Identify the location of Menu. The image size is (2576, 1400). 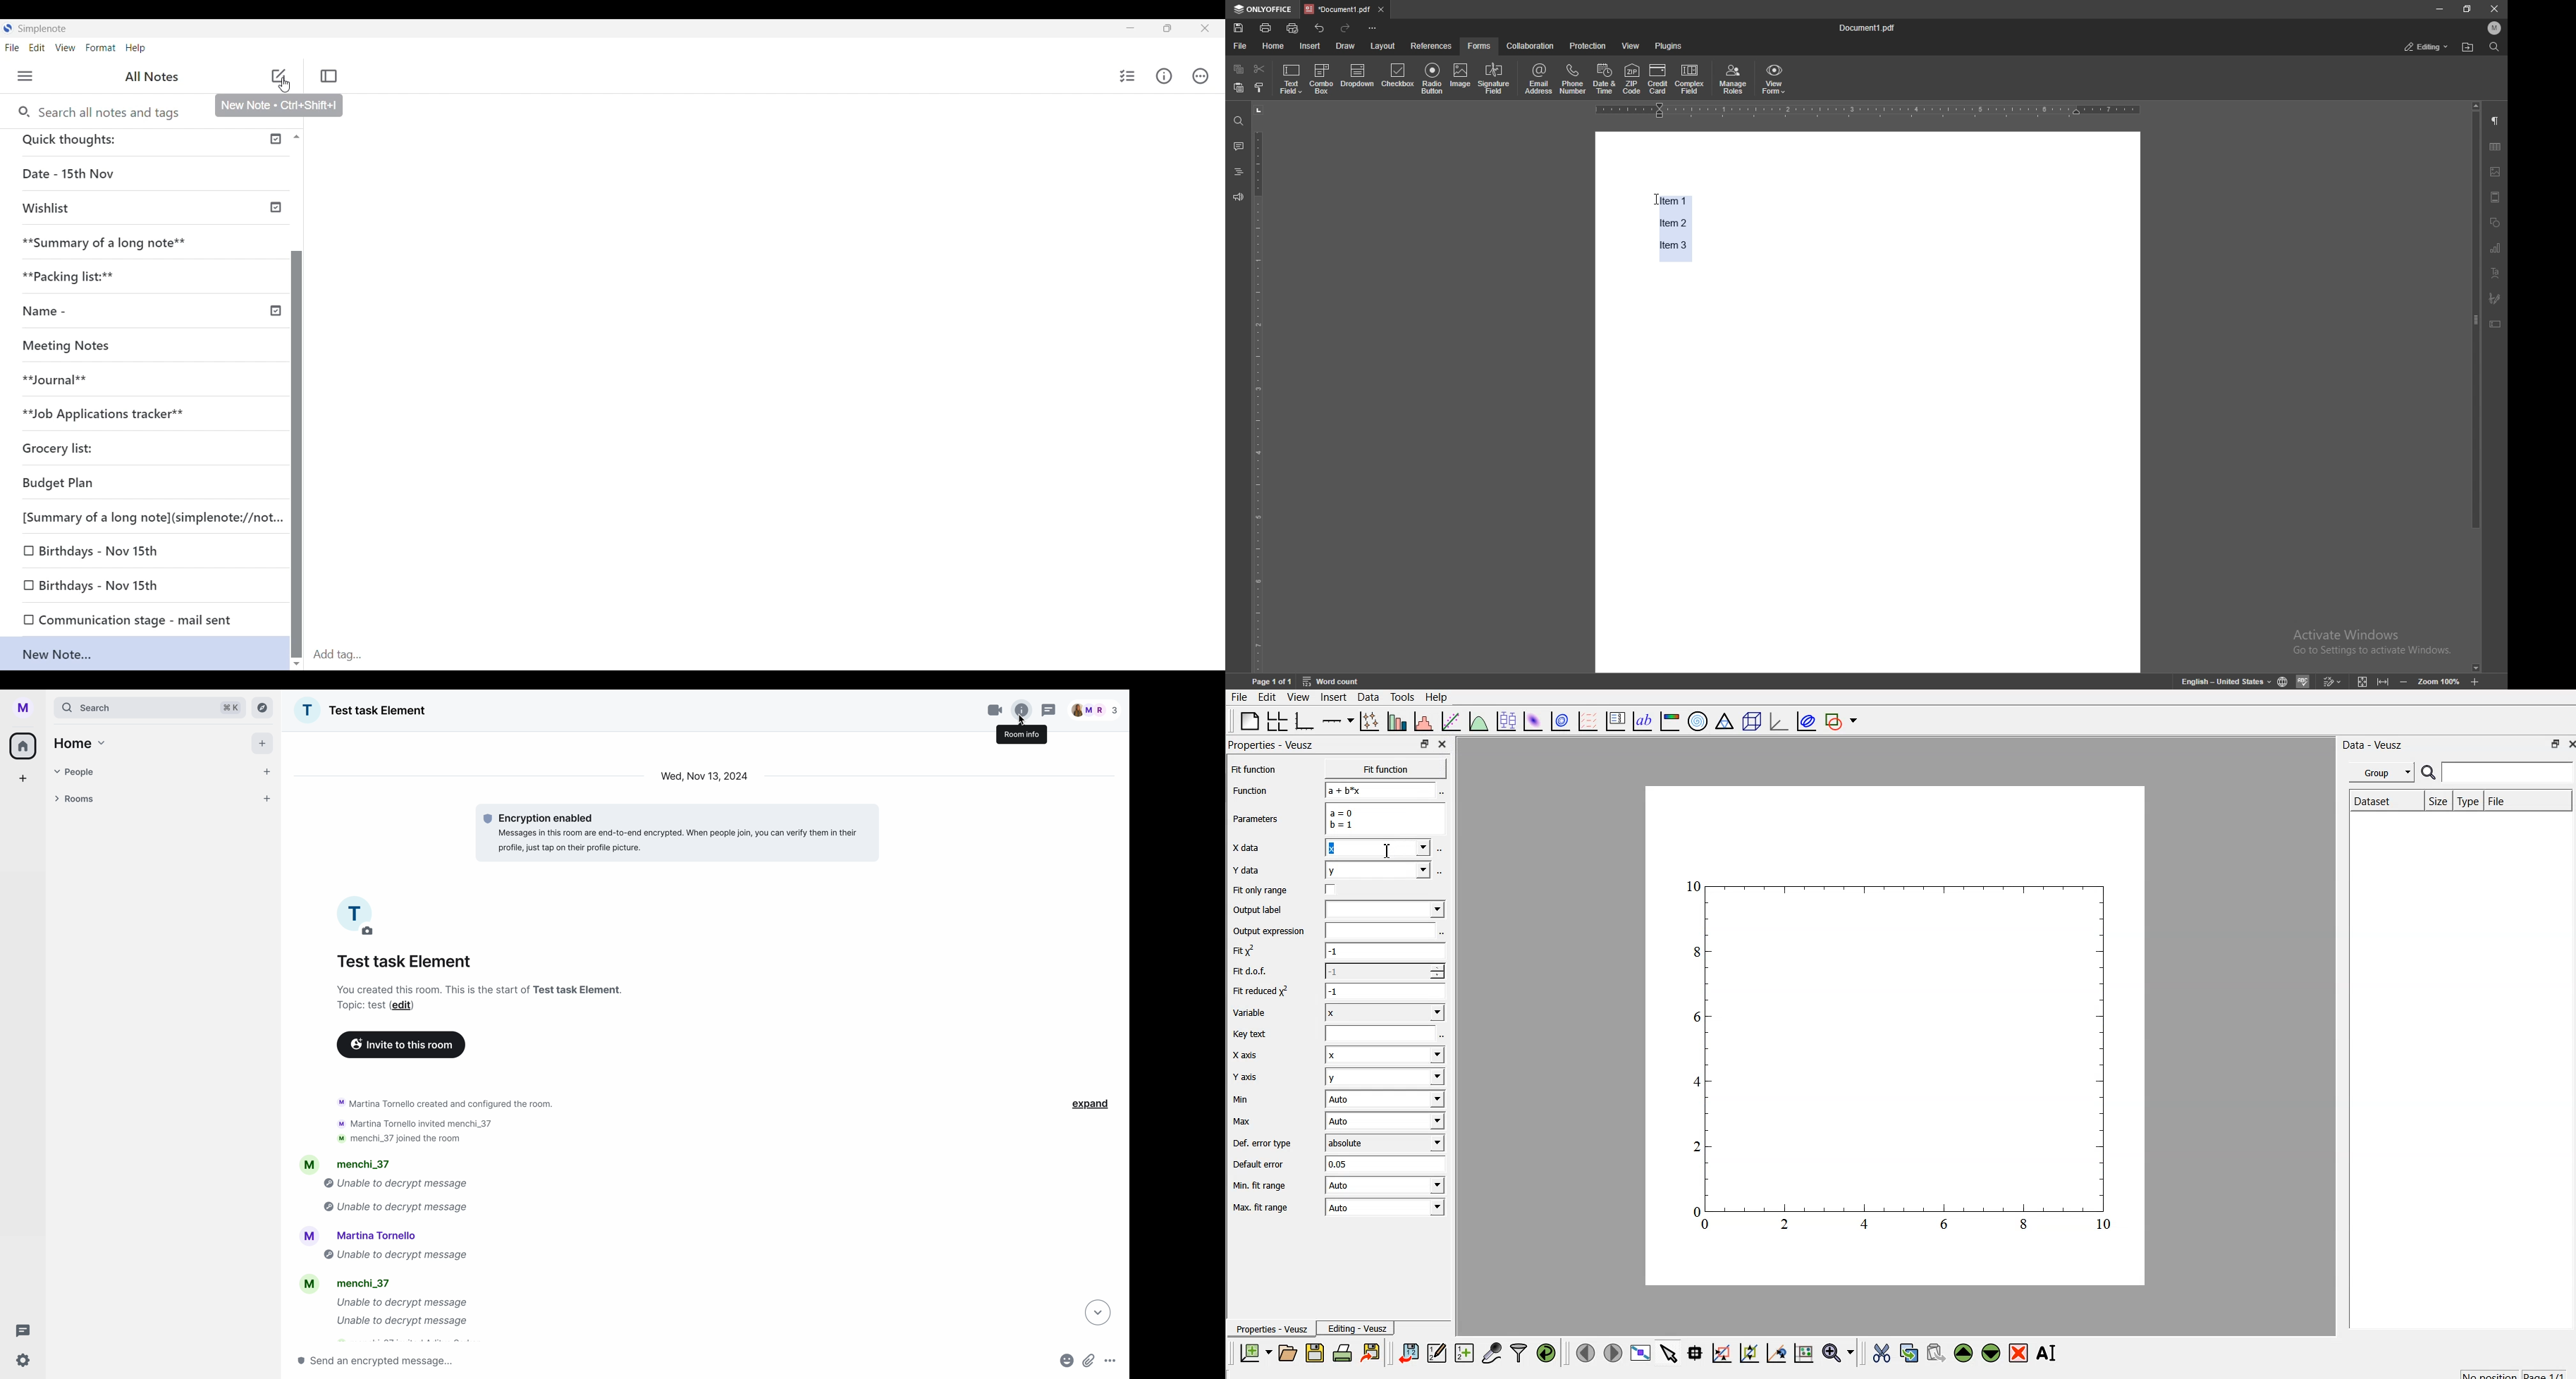
(26, 77).